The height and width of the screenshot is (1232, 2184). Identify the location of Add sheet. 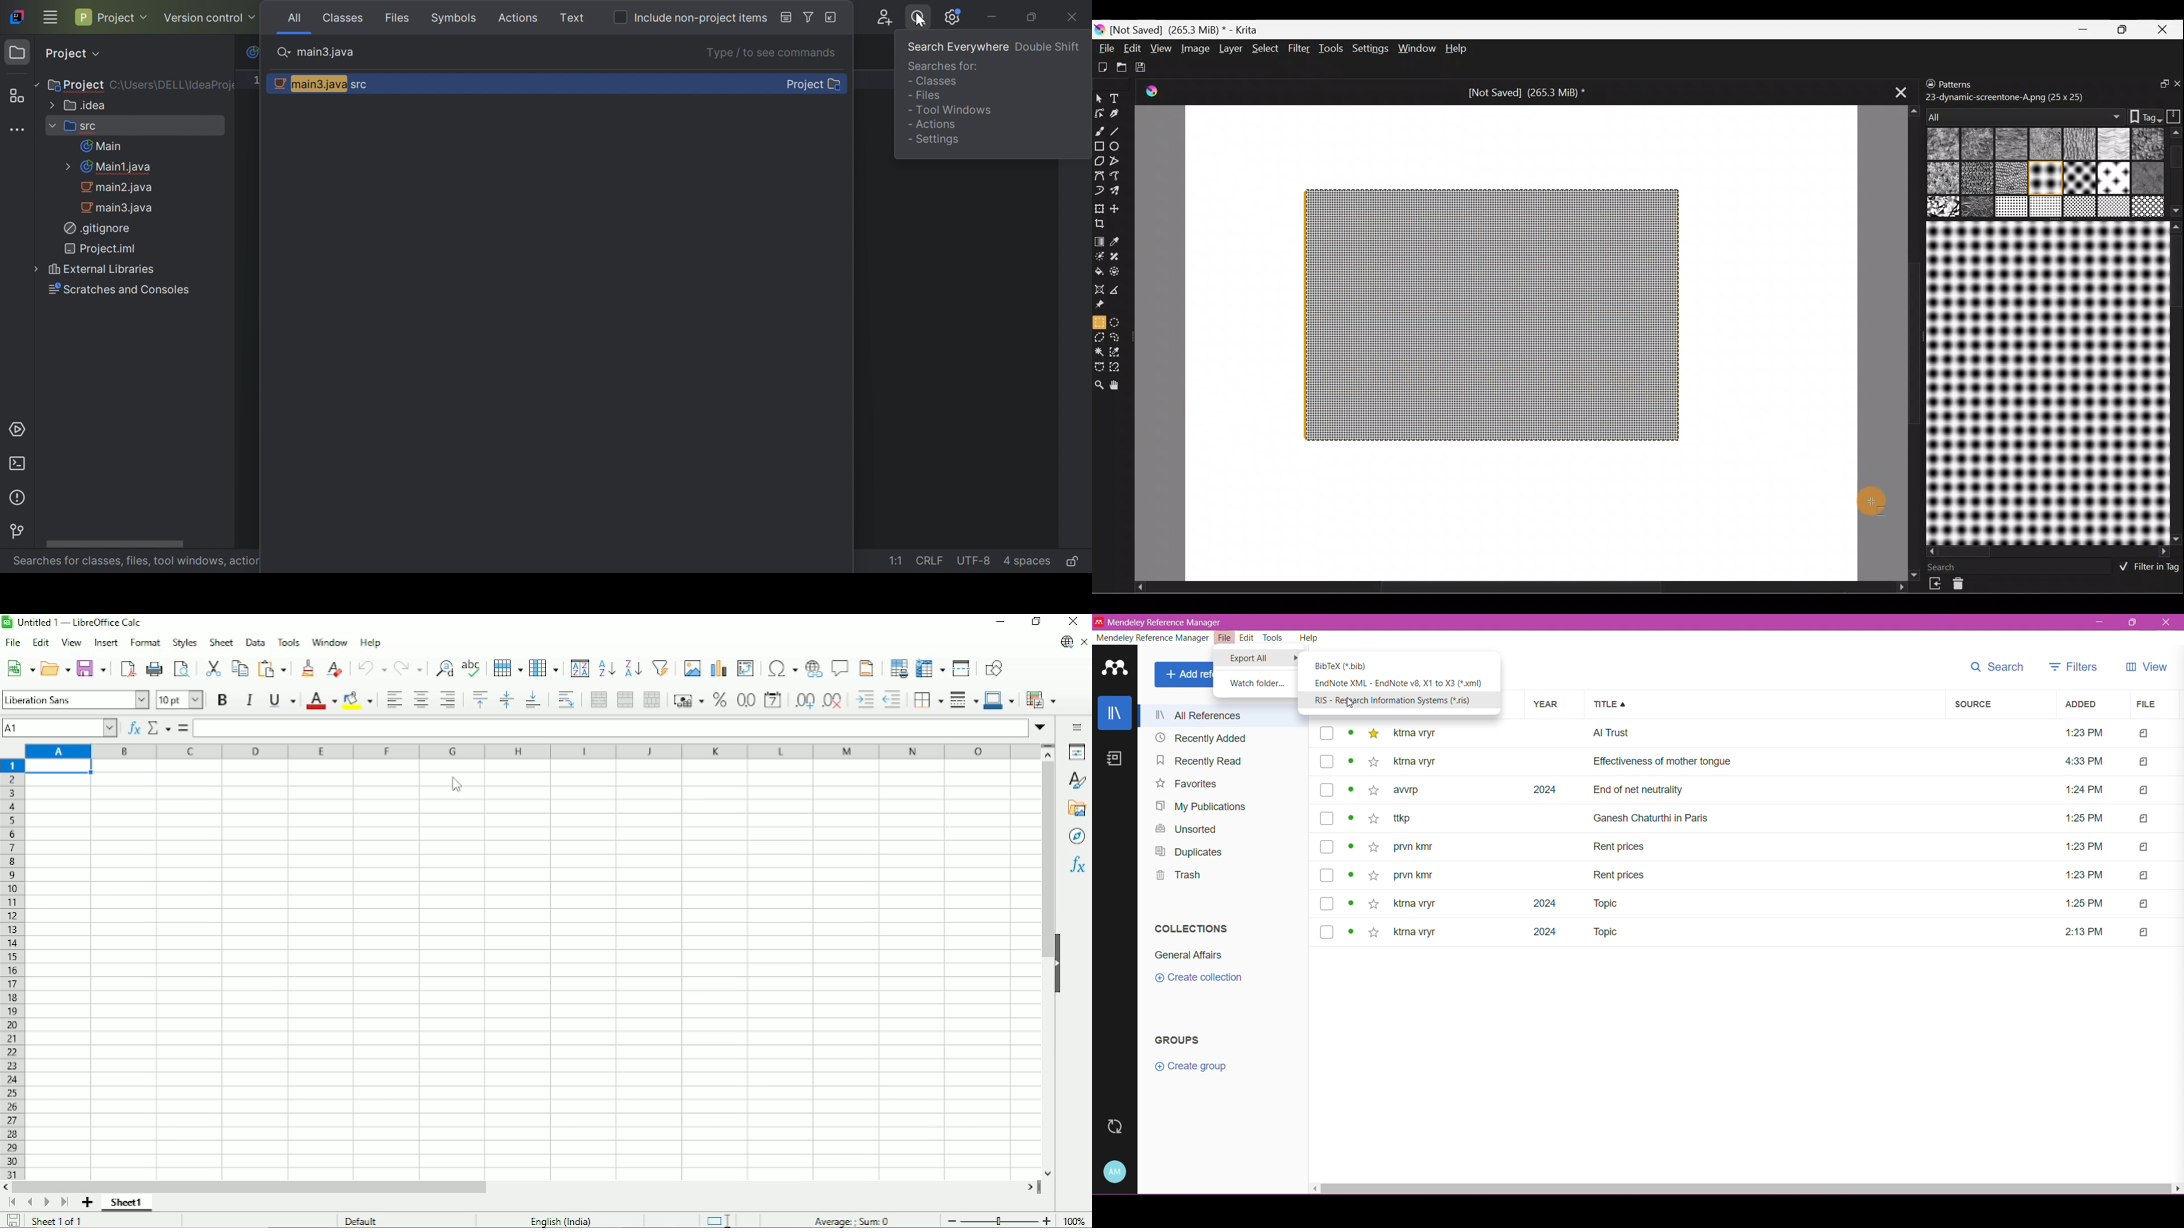
(88, 1203).